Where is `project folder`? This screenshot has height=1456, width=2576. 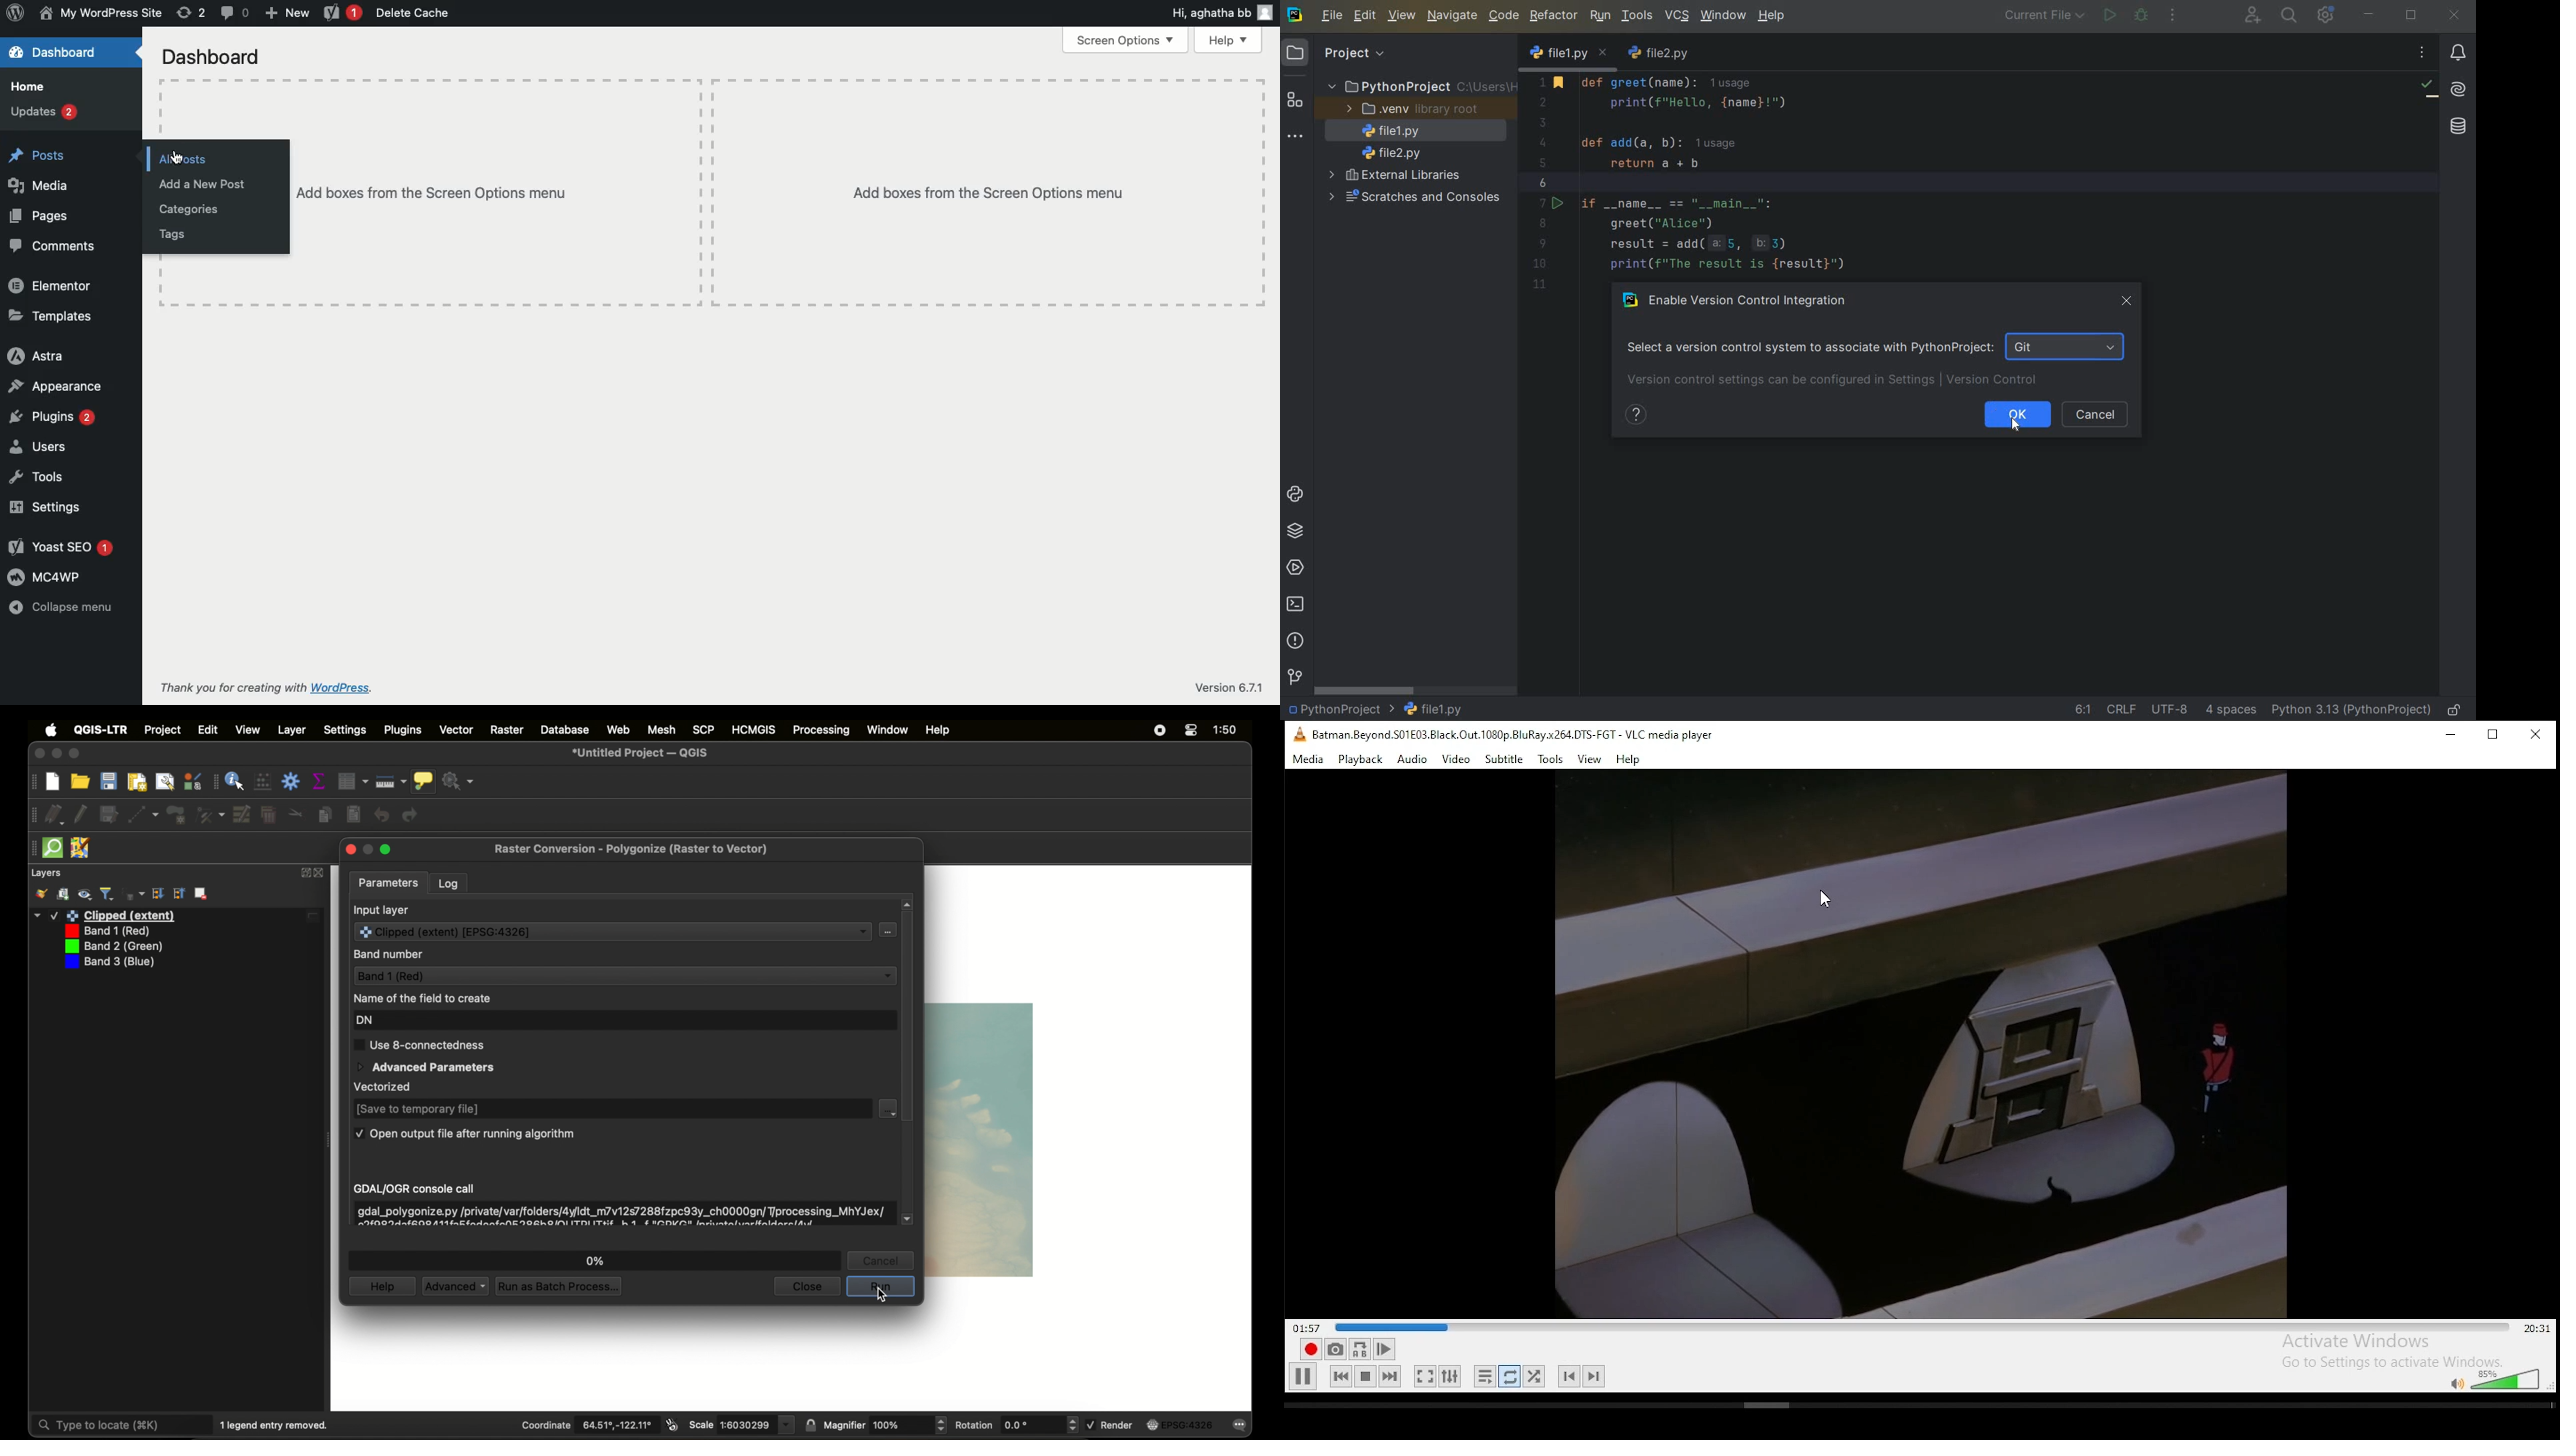
project folder is located at coordinates (1420, 87).